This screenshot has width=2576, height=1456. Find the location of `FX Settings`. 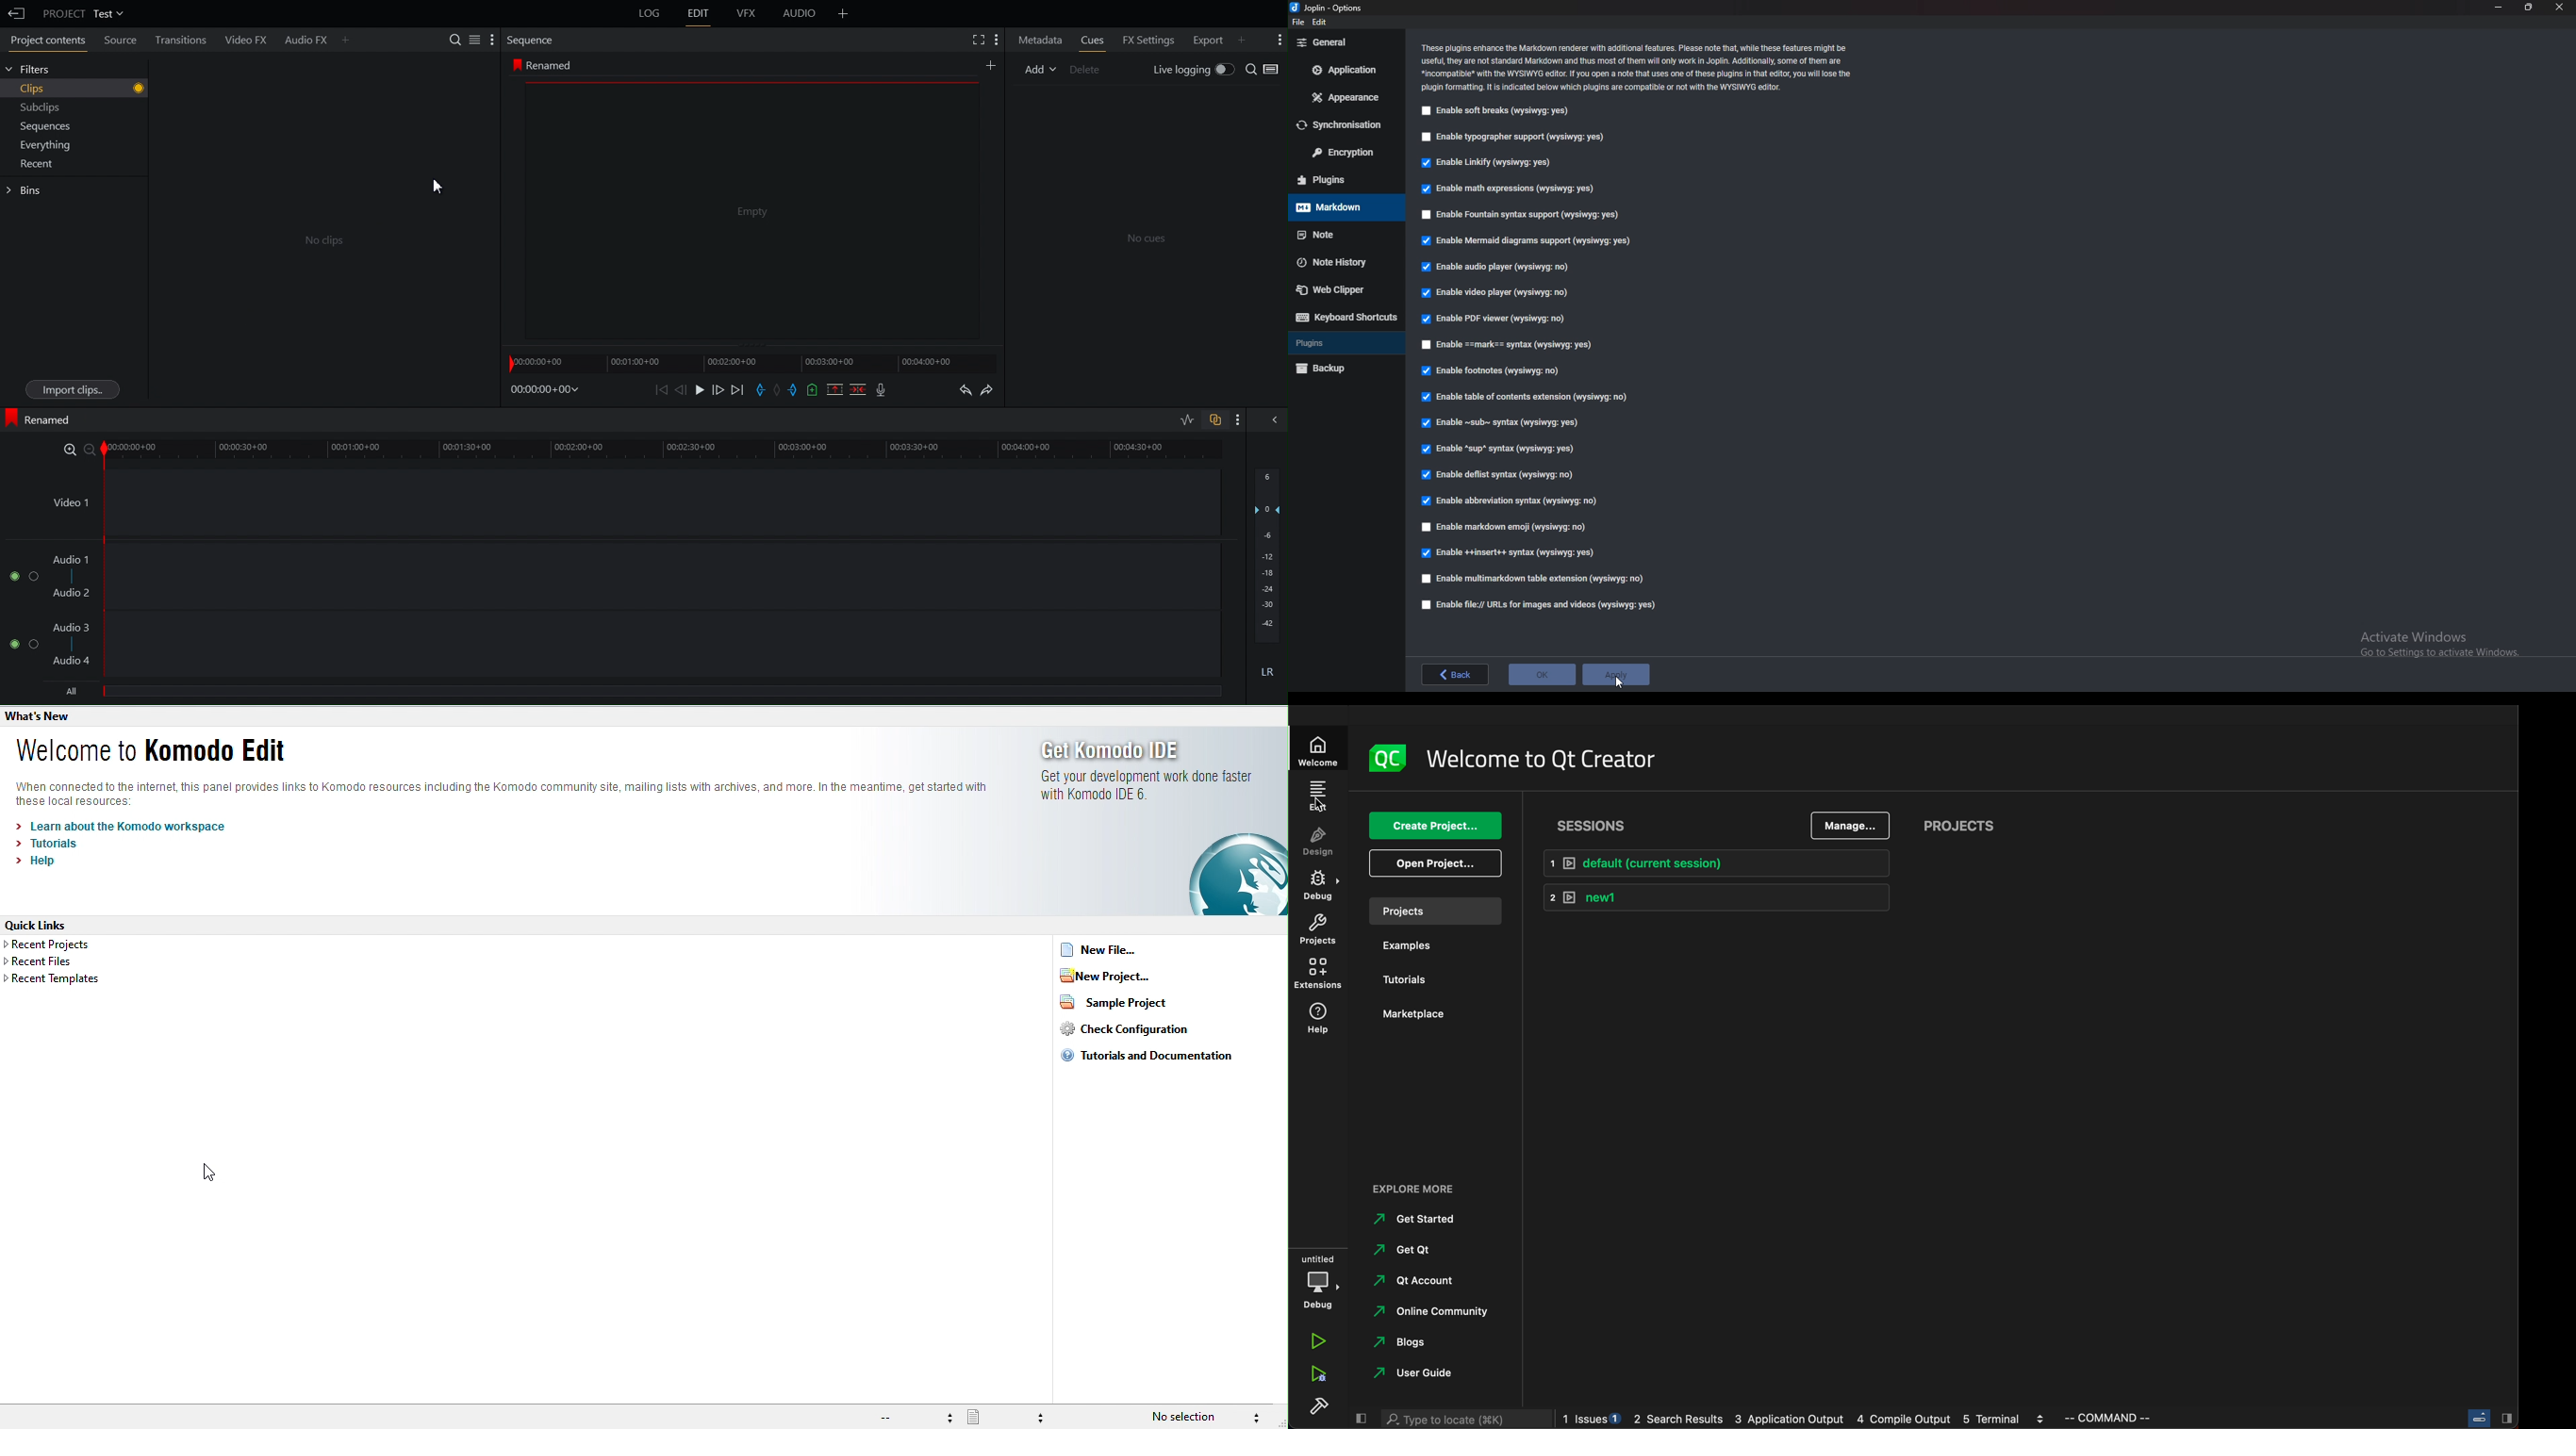

FX Settings is located at coordinates (1152, 38).